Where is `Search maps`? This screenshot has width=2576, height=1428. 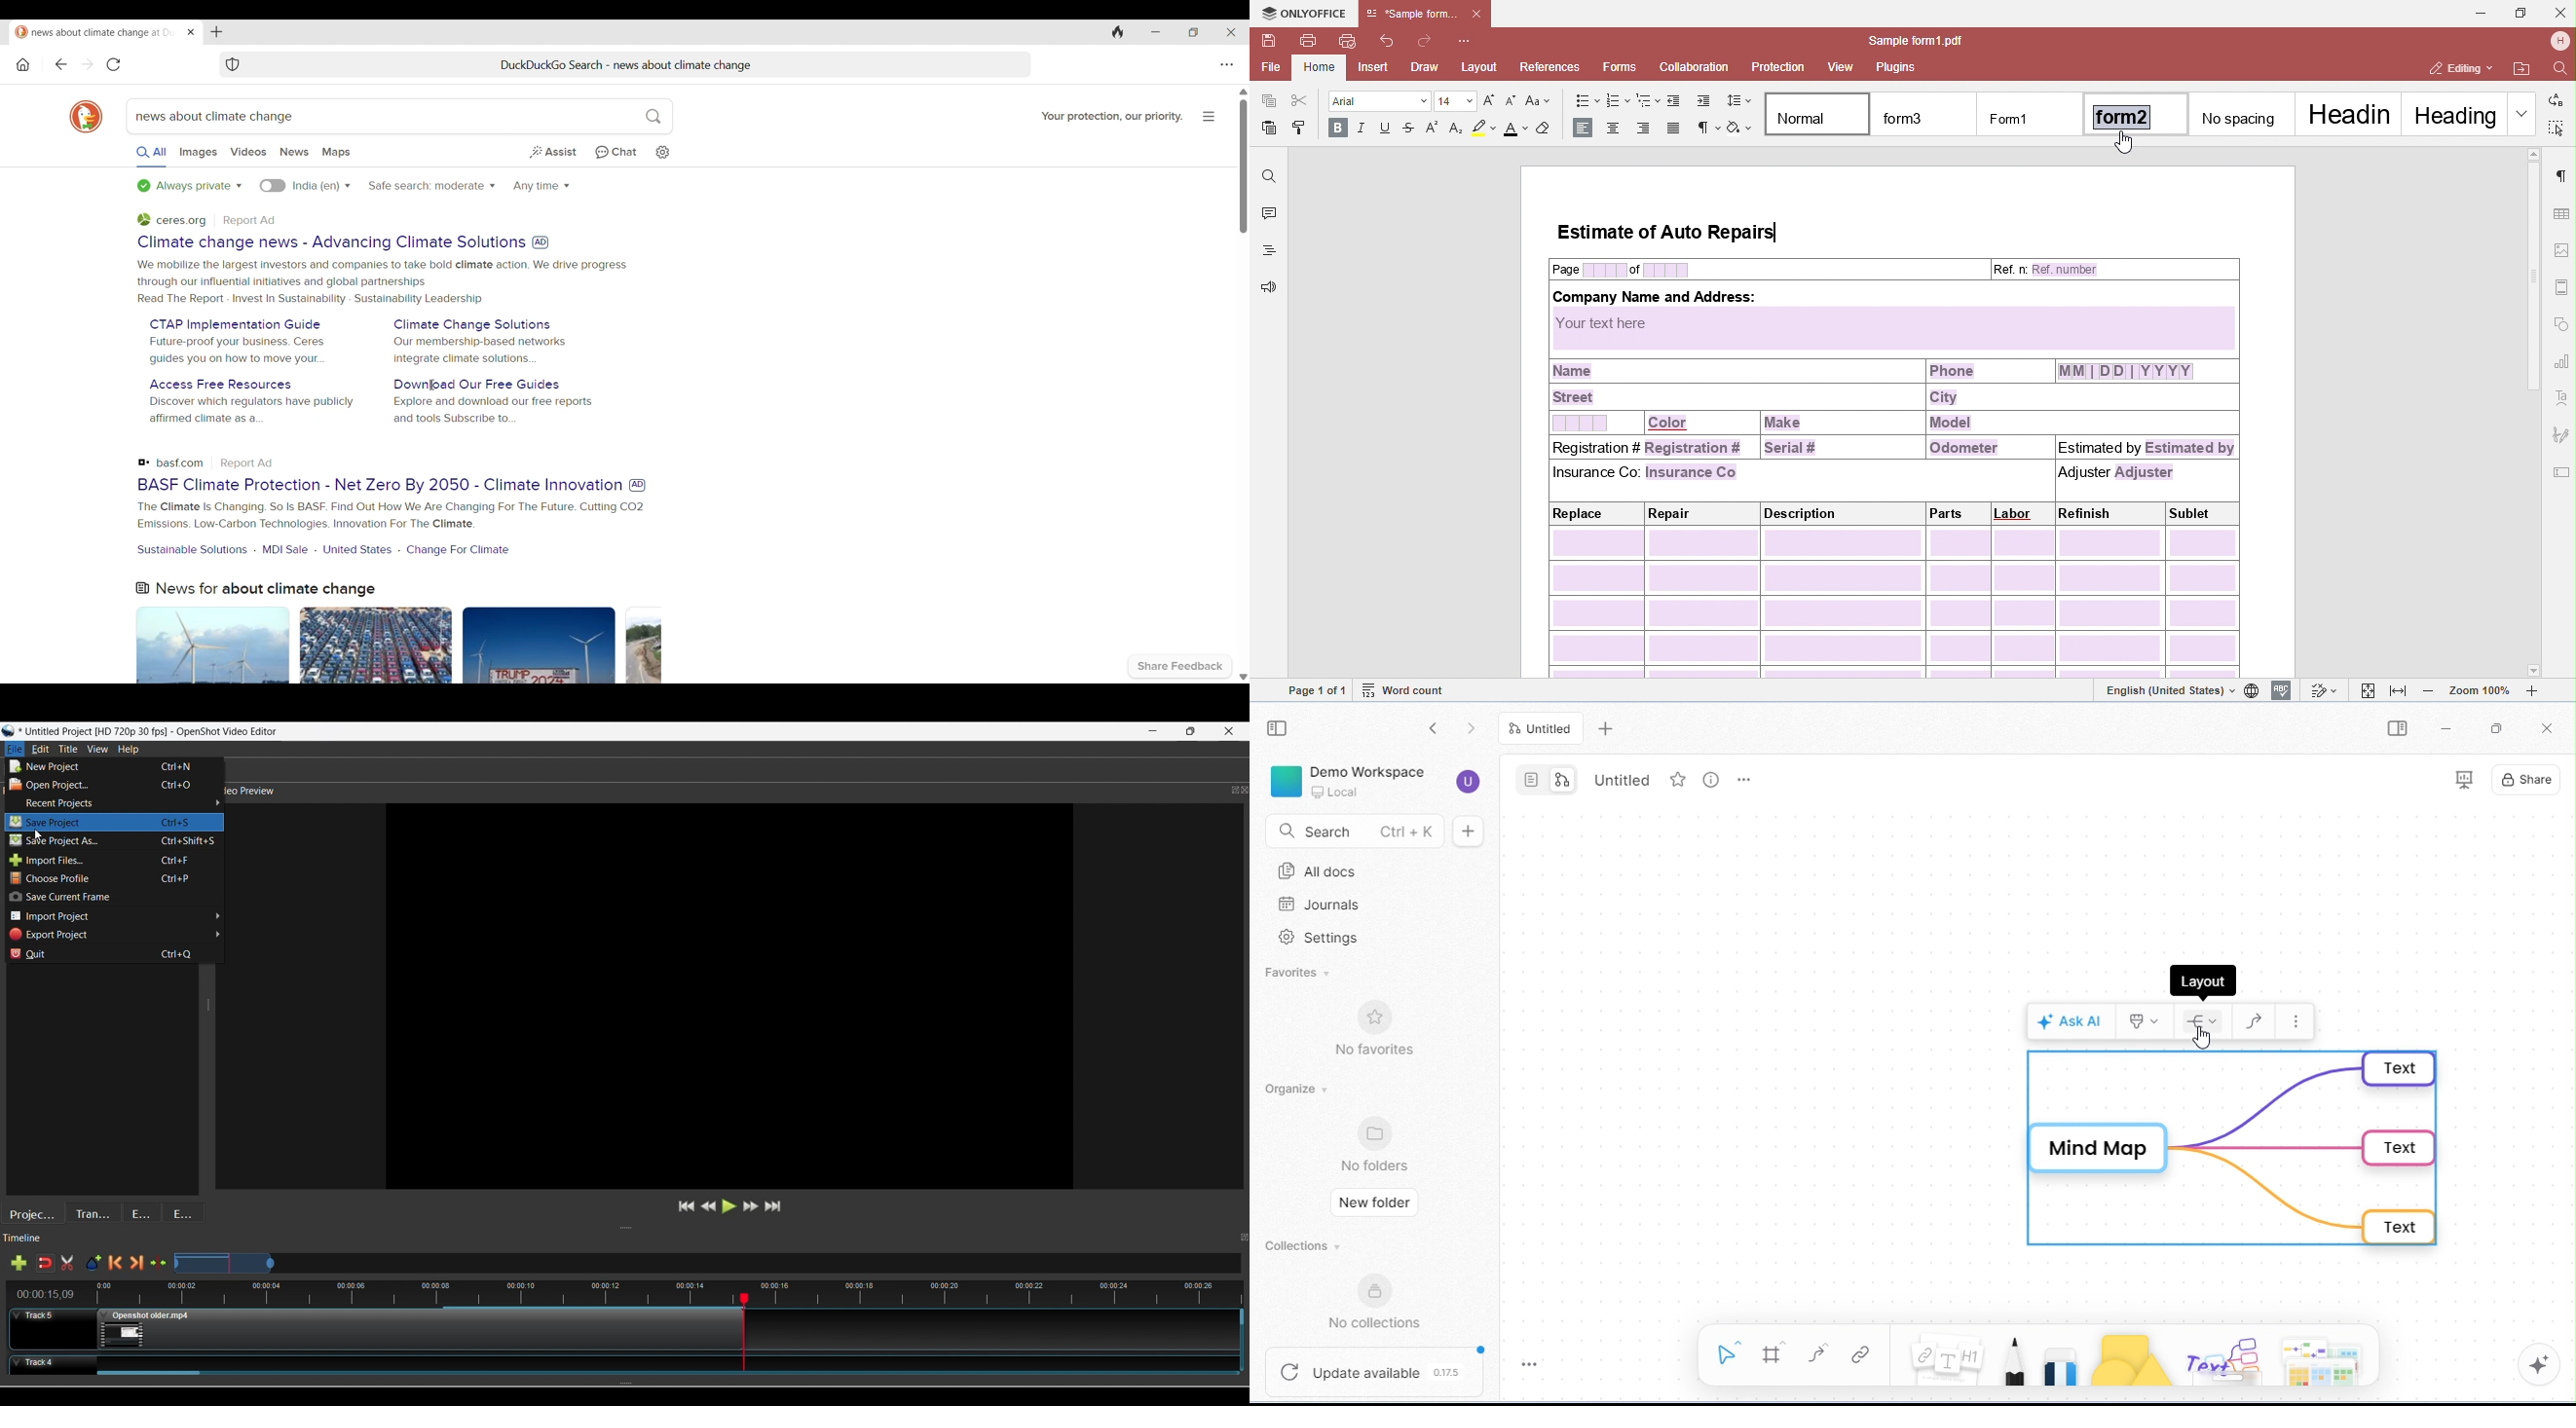
Search maps is located at coordinates (336, 152).